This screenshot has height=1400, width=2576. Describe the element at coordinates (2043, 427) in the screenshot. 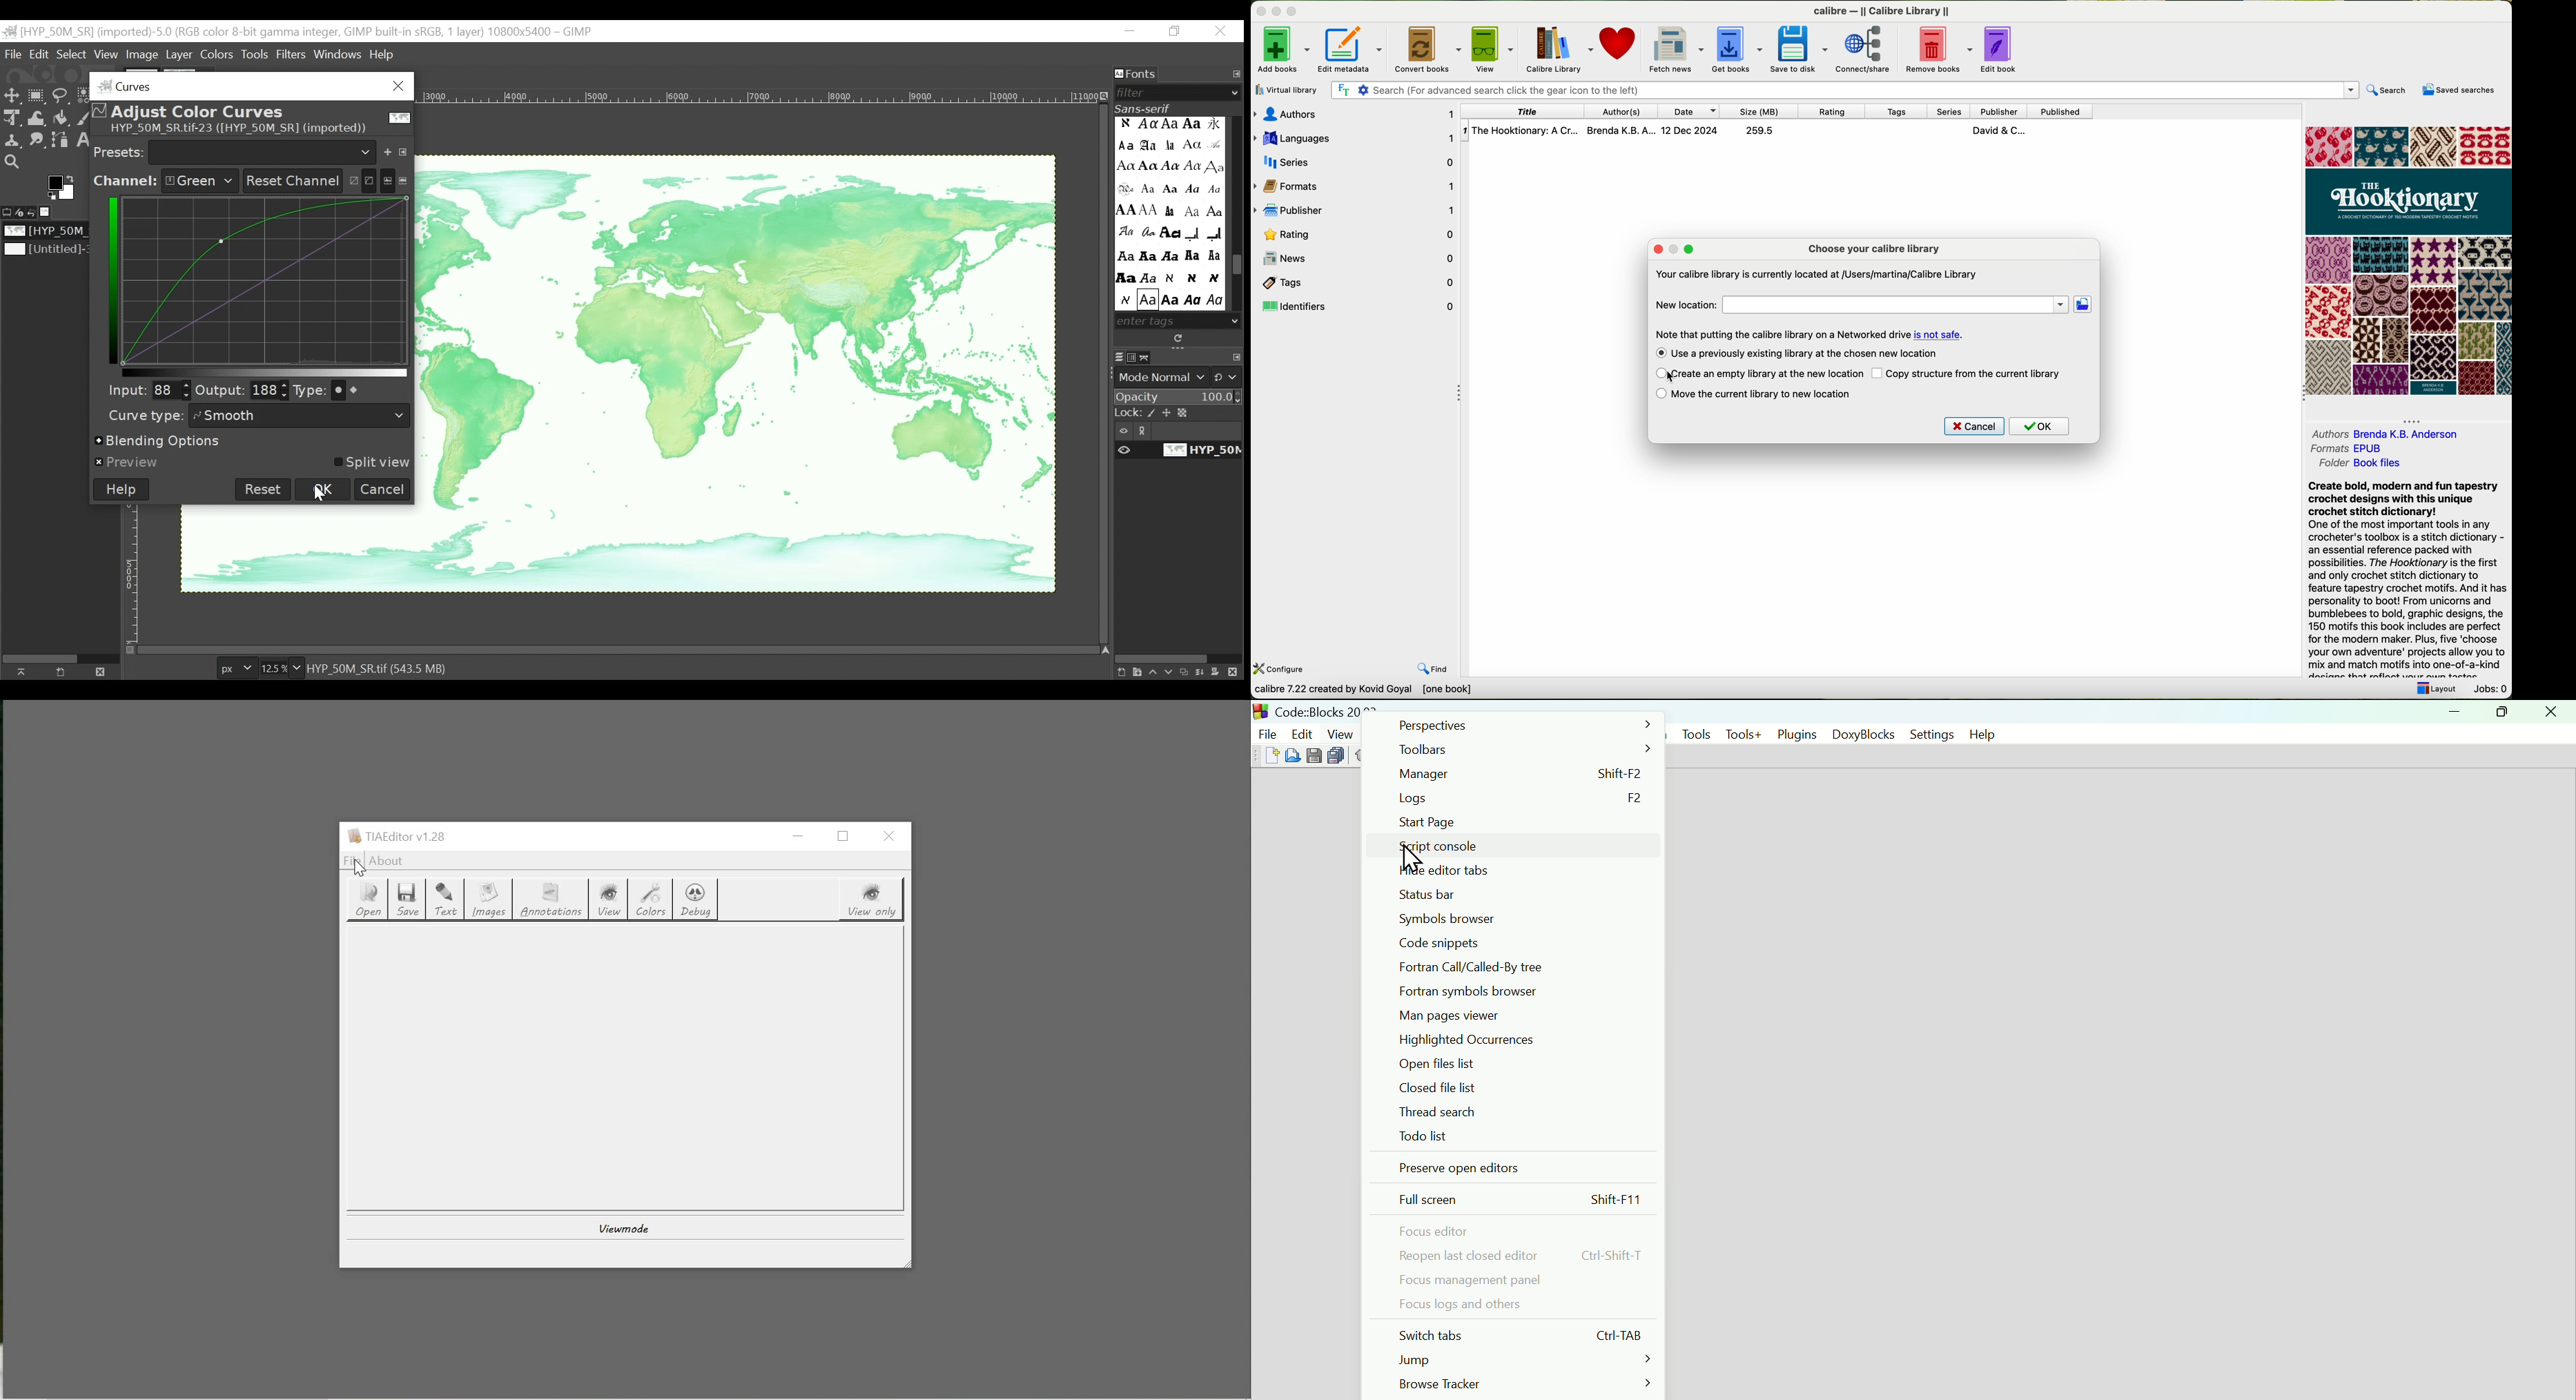

I see `OK` at that location.